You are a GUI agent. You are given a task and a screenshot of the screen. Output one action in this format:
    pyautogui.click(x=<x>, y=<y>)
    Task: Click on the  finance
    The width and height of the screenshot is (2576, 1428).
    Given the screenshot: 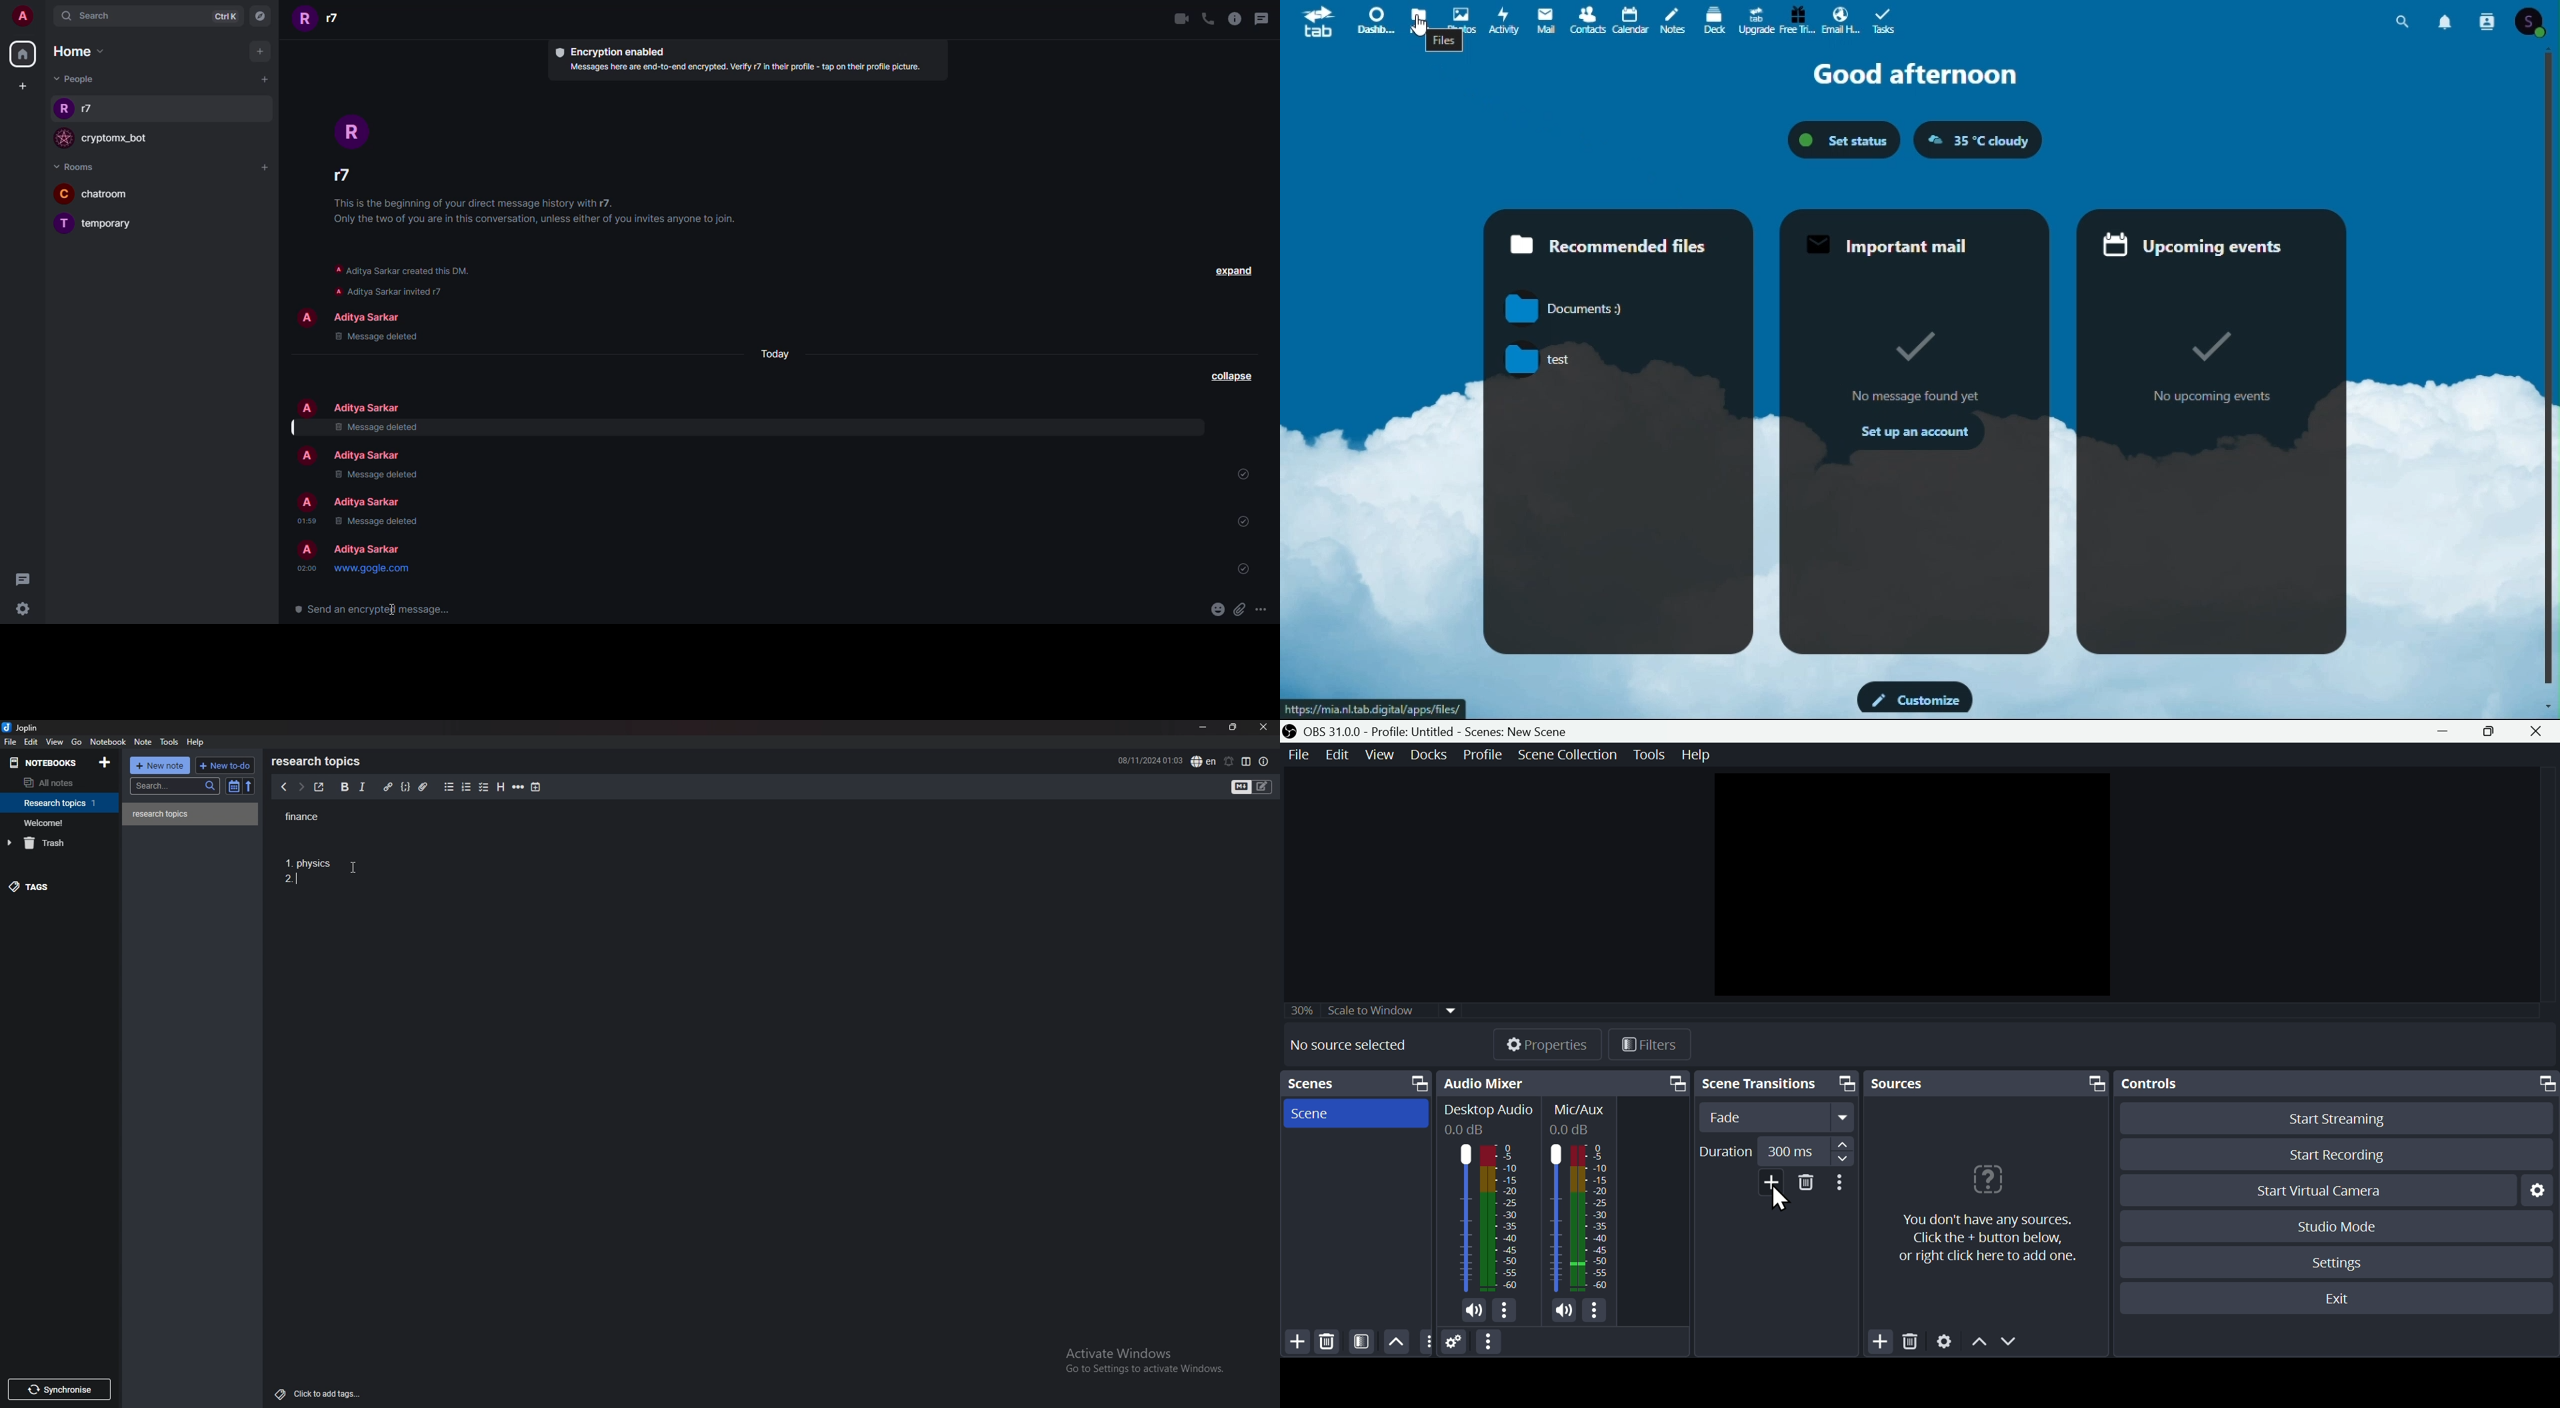 What is the action you would take?
    pyautogui.click(x=317, y=815)
    